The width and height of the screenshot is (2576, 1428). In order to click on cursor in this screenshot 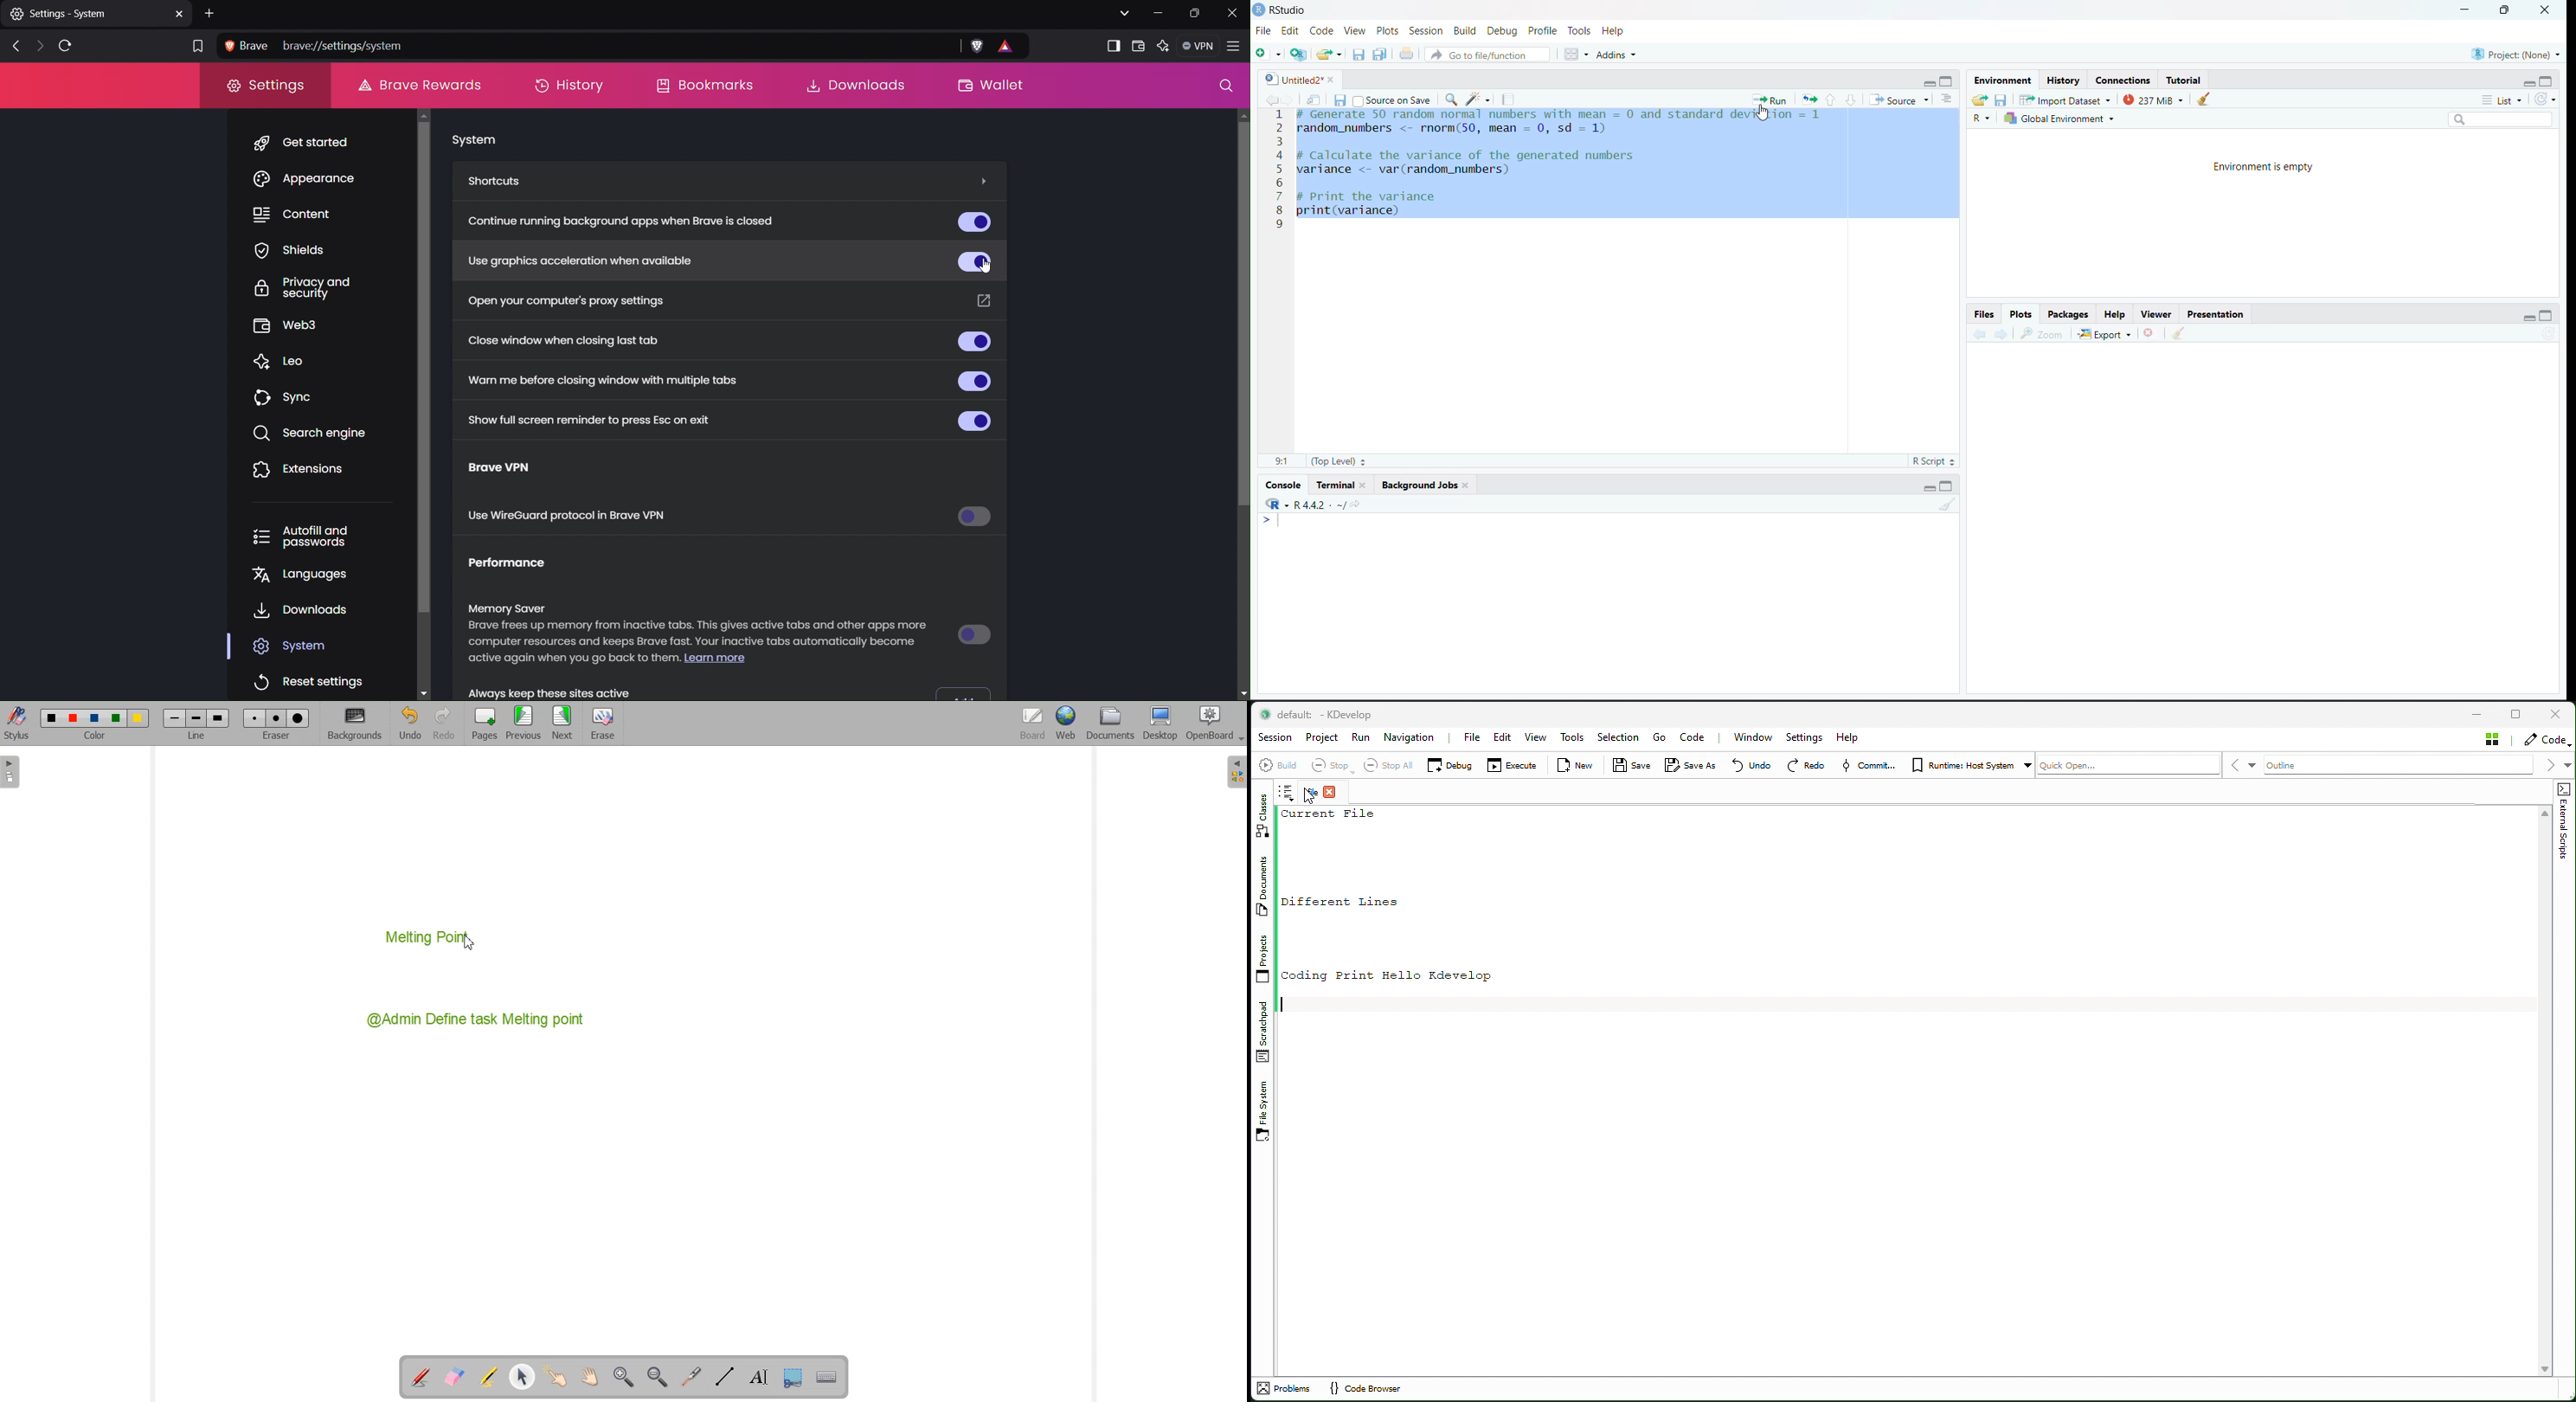, I will do `click(1763, 114)`.